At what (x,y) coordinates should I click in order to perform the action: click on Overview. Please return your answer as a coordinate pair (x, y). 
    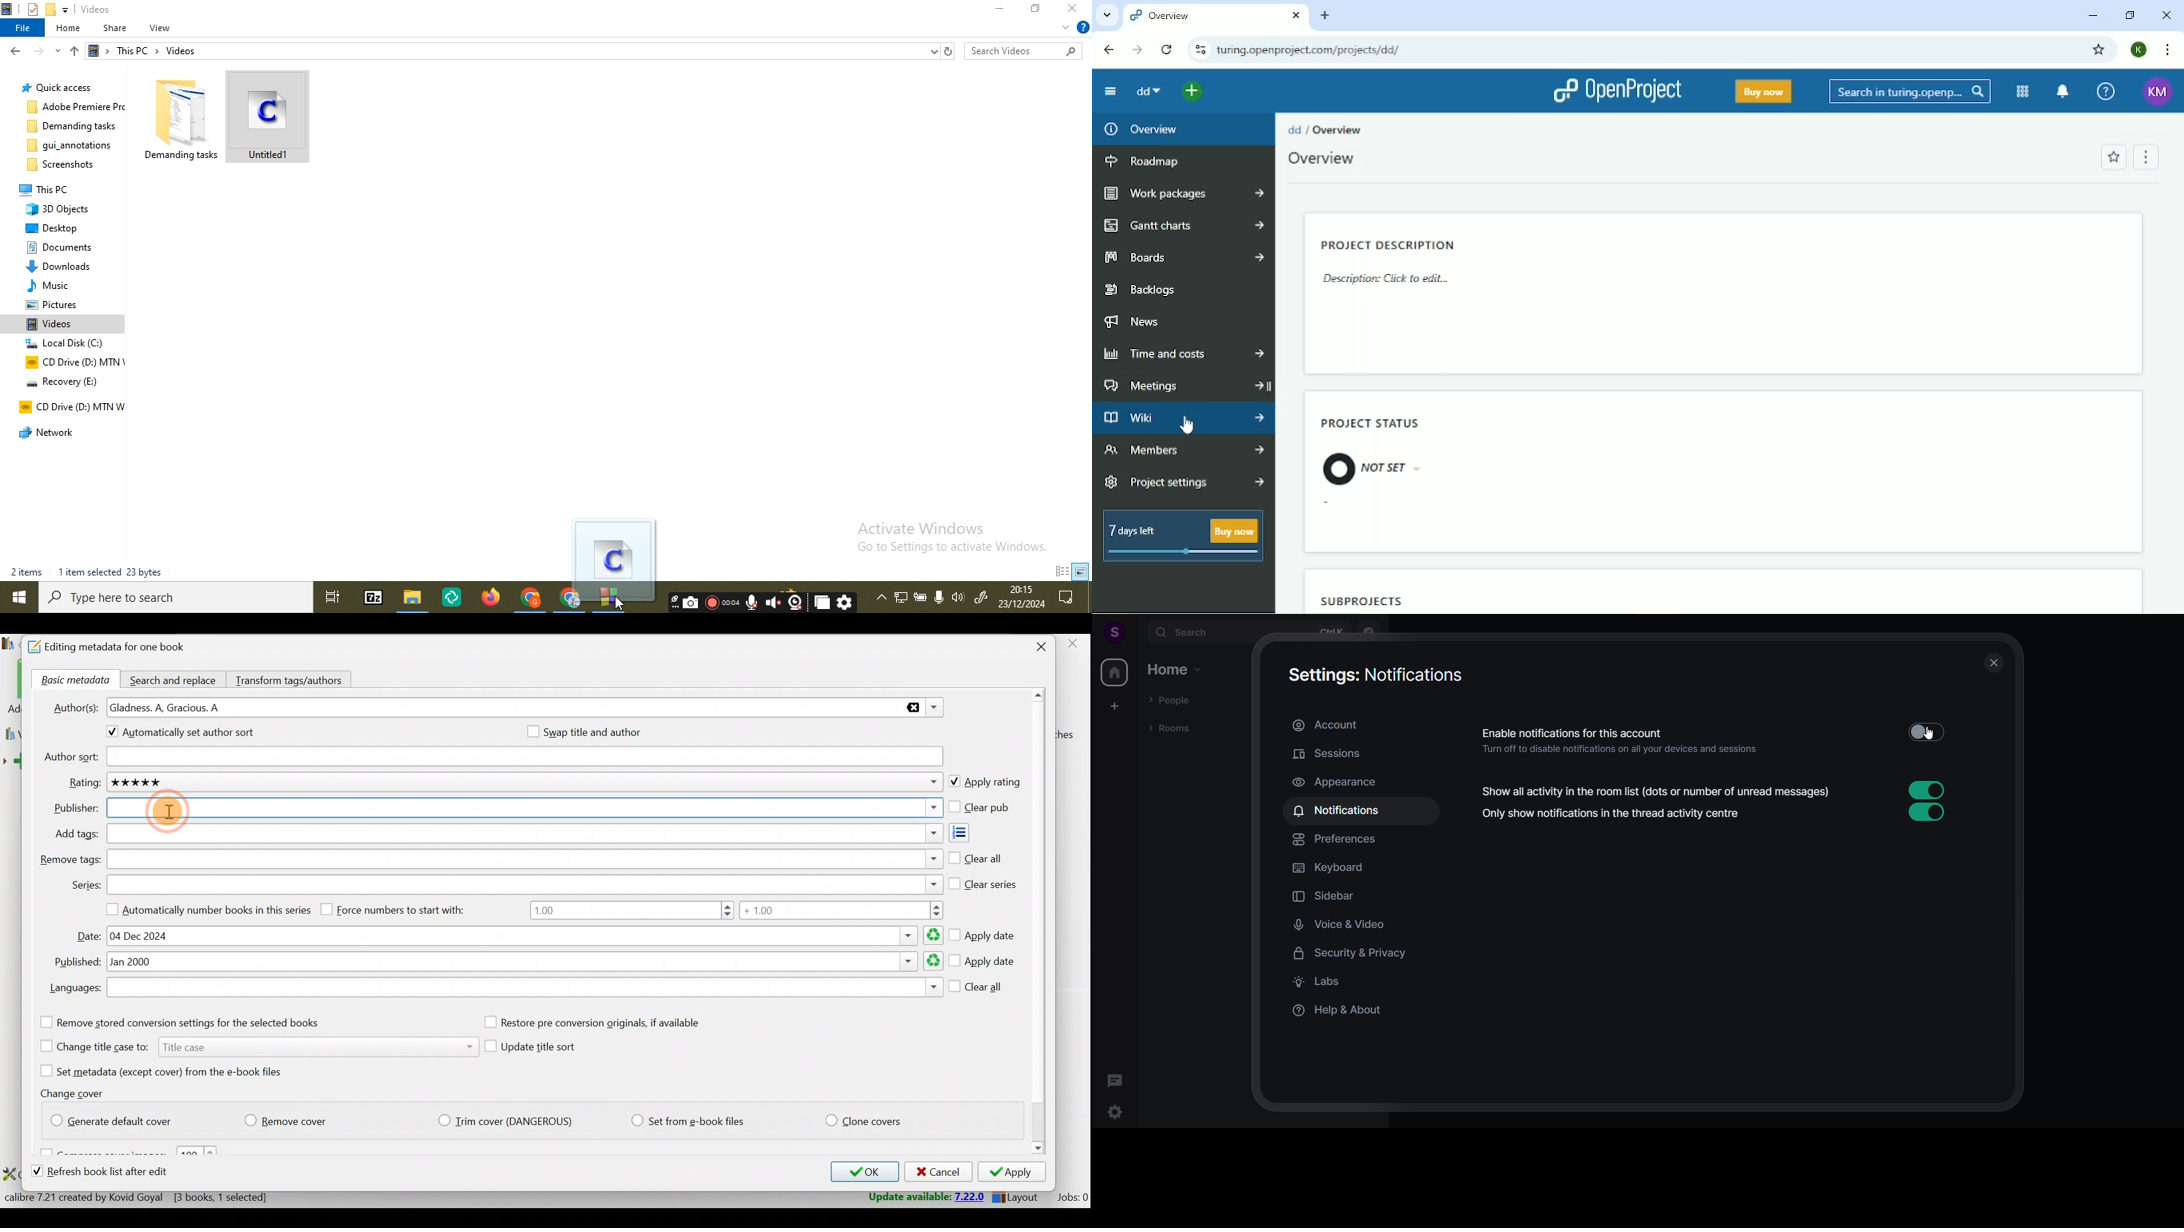
    Looking at the image, I should click on (1325, 160).